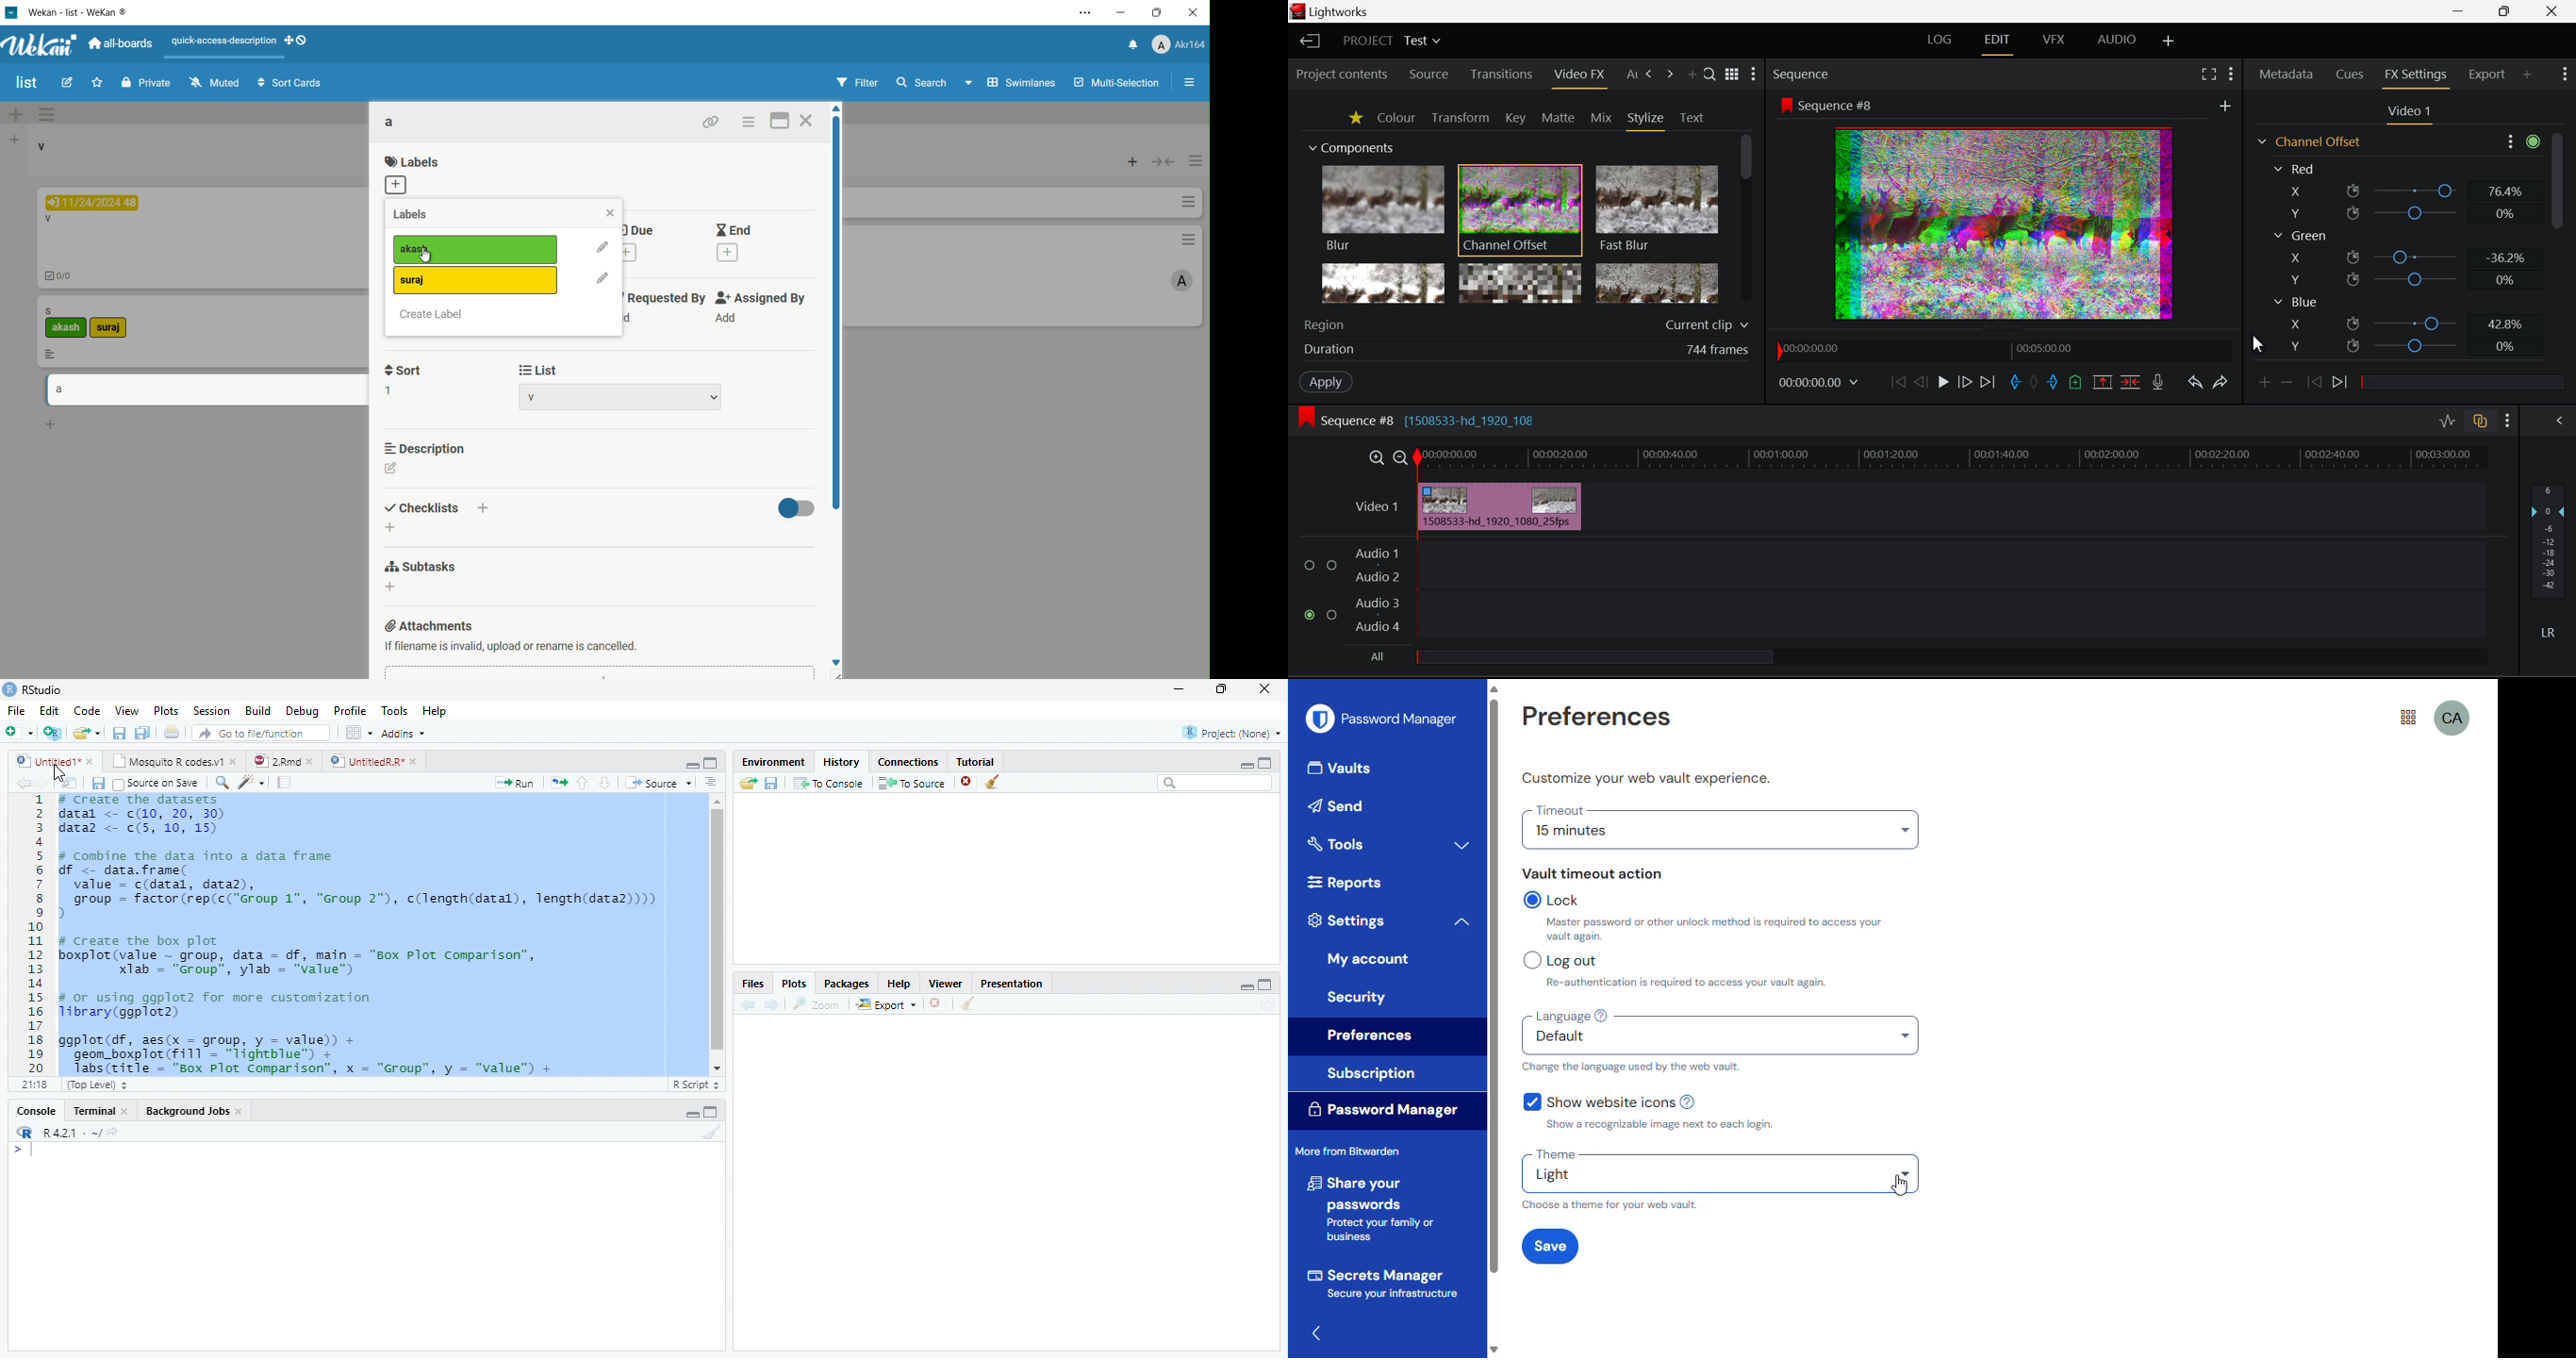 This screenshot has height=1372, width=2576. What do you see at coordinates (1384, 1283) in the screenshot?
I see `Secrets Manager Secure your infrastructure` at bounding box center [1384, 1283].